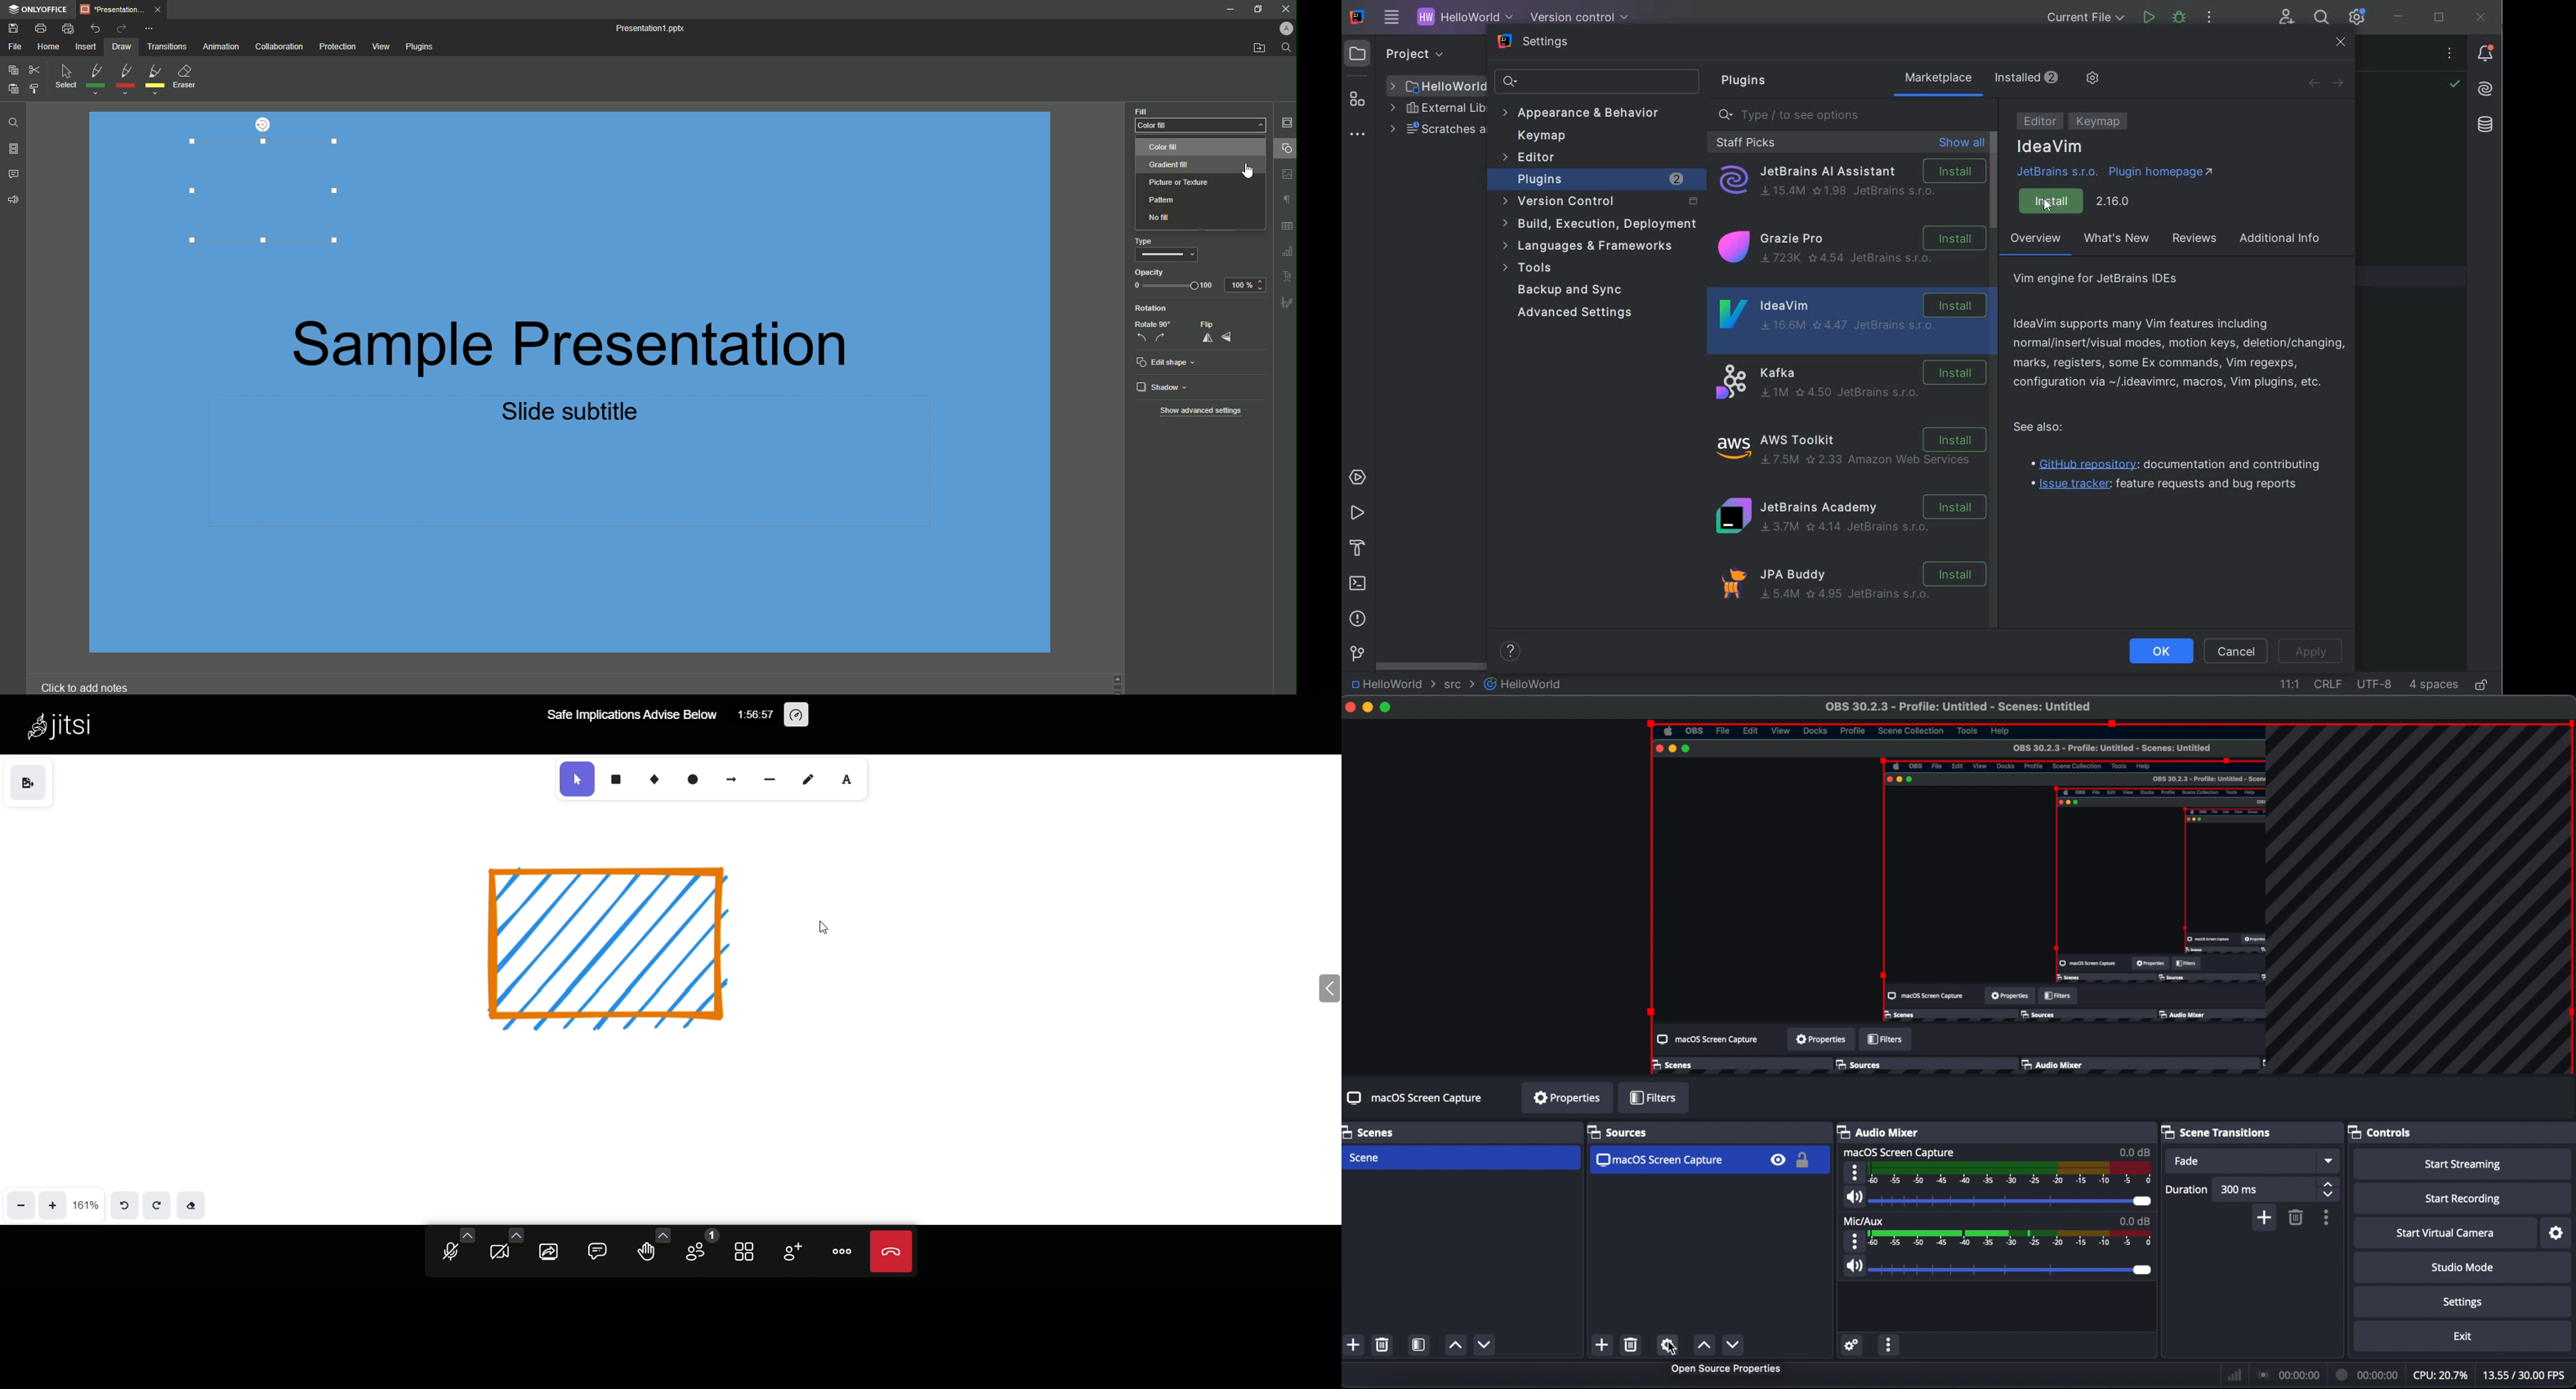 Image resolution: width=2576 pixels, height=1400 pixels. Describe the element at coordinates (2379, 1132) in the screenshot. I see `controls` at that location.